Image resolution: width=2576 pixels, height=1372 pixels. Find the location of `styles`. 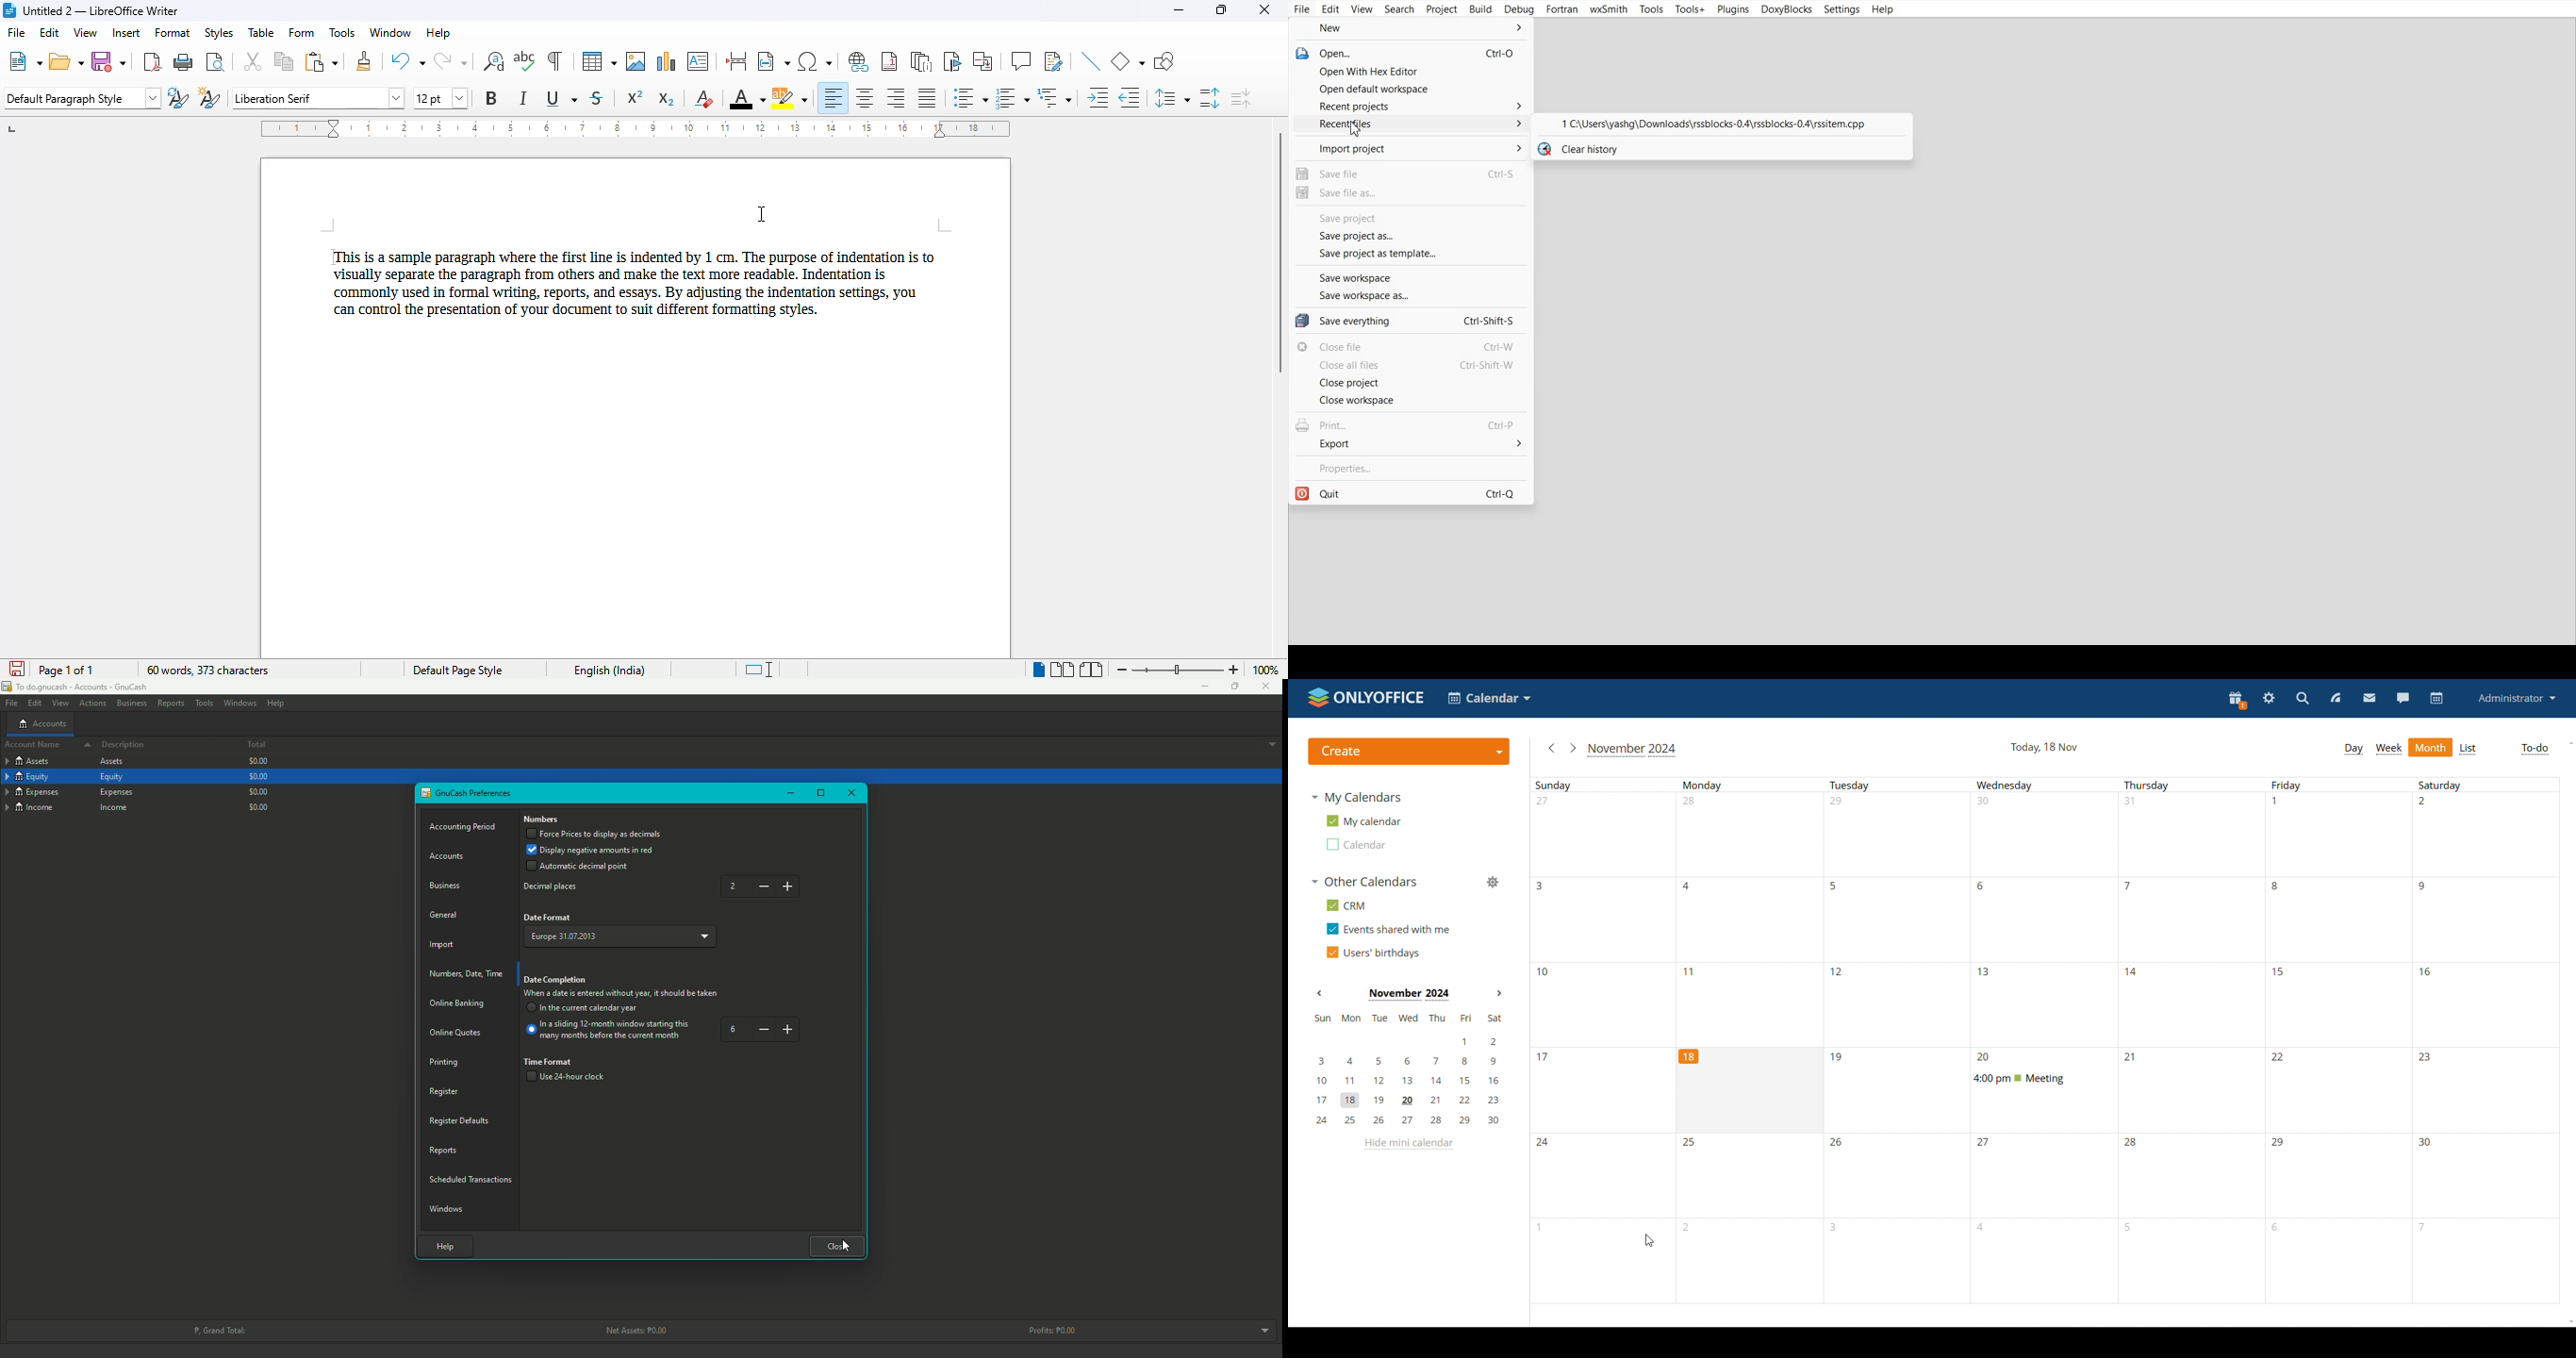

styles is located at coordinates (218, 32).